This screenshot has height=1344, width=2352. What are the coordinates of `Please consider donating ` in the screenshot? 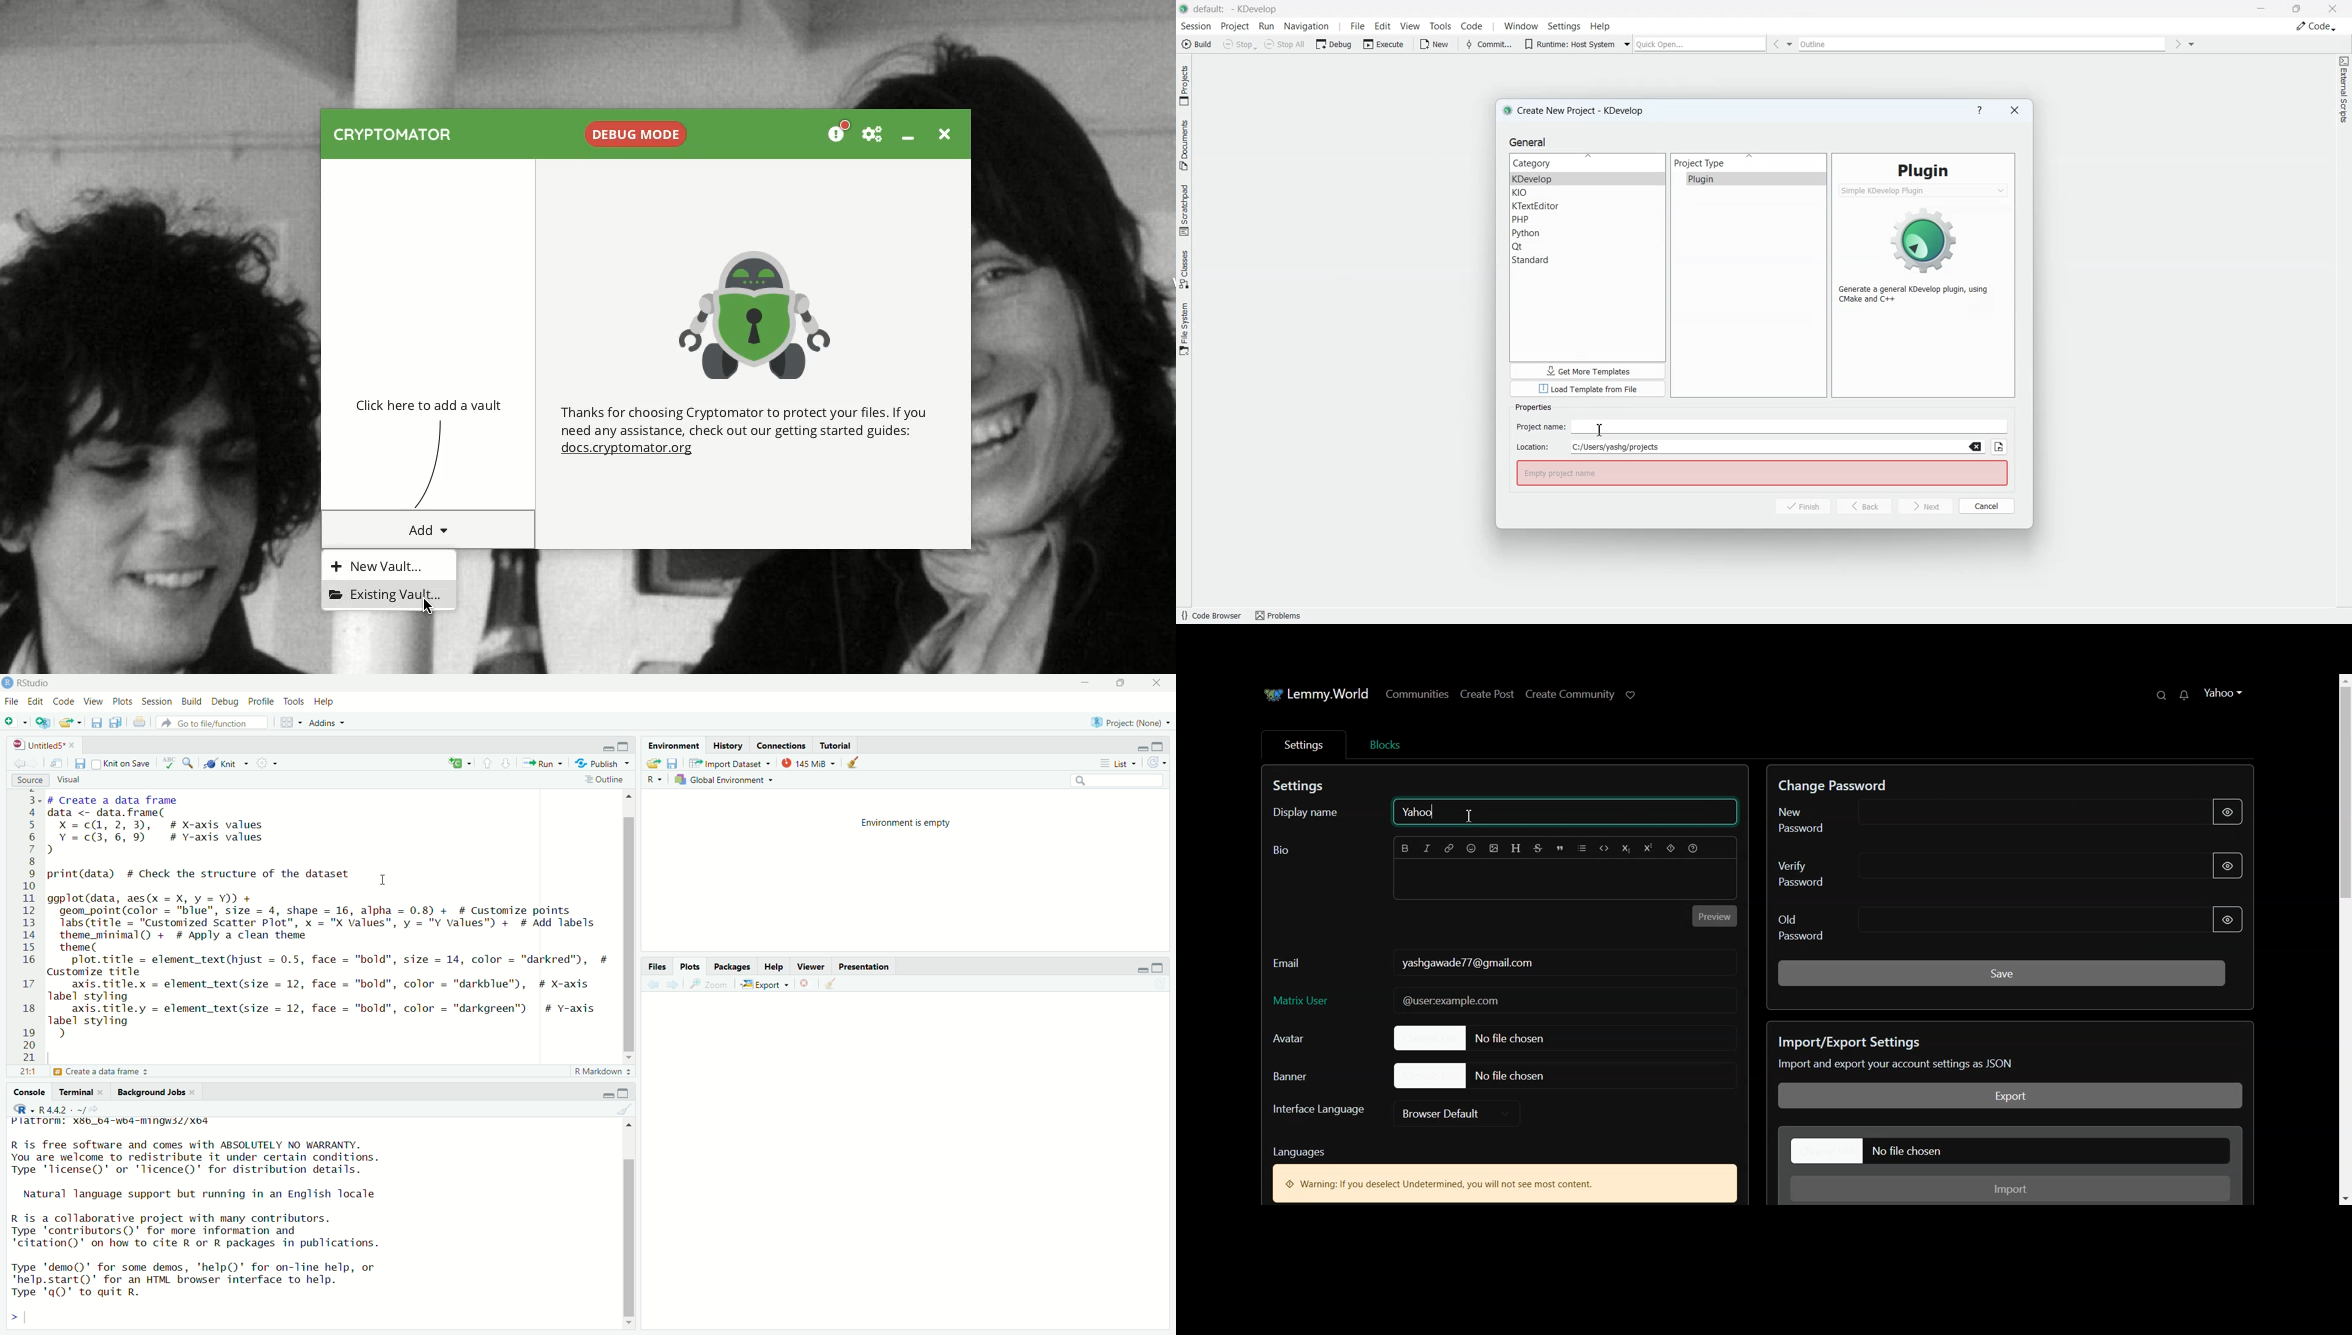 It's located at (836, 131).